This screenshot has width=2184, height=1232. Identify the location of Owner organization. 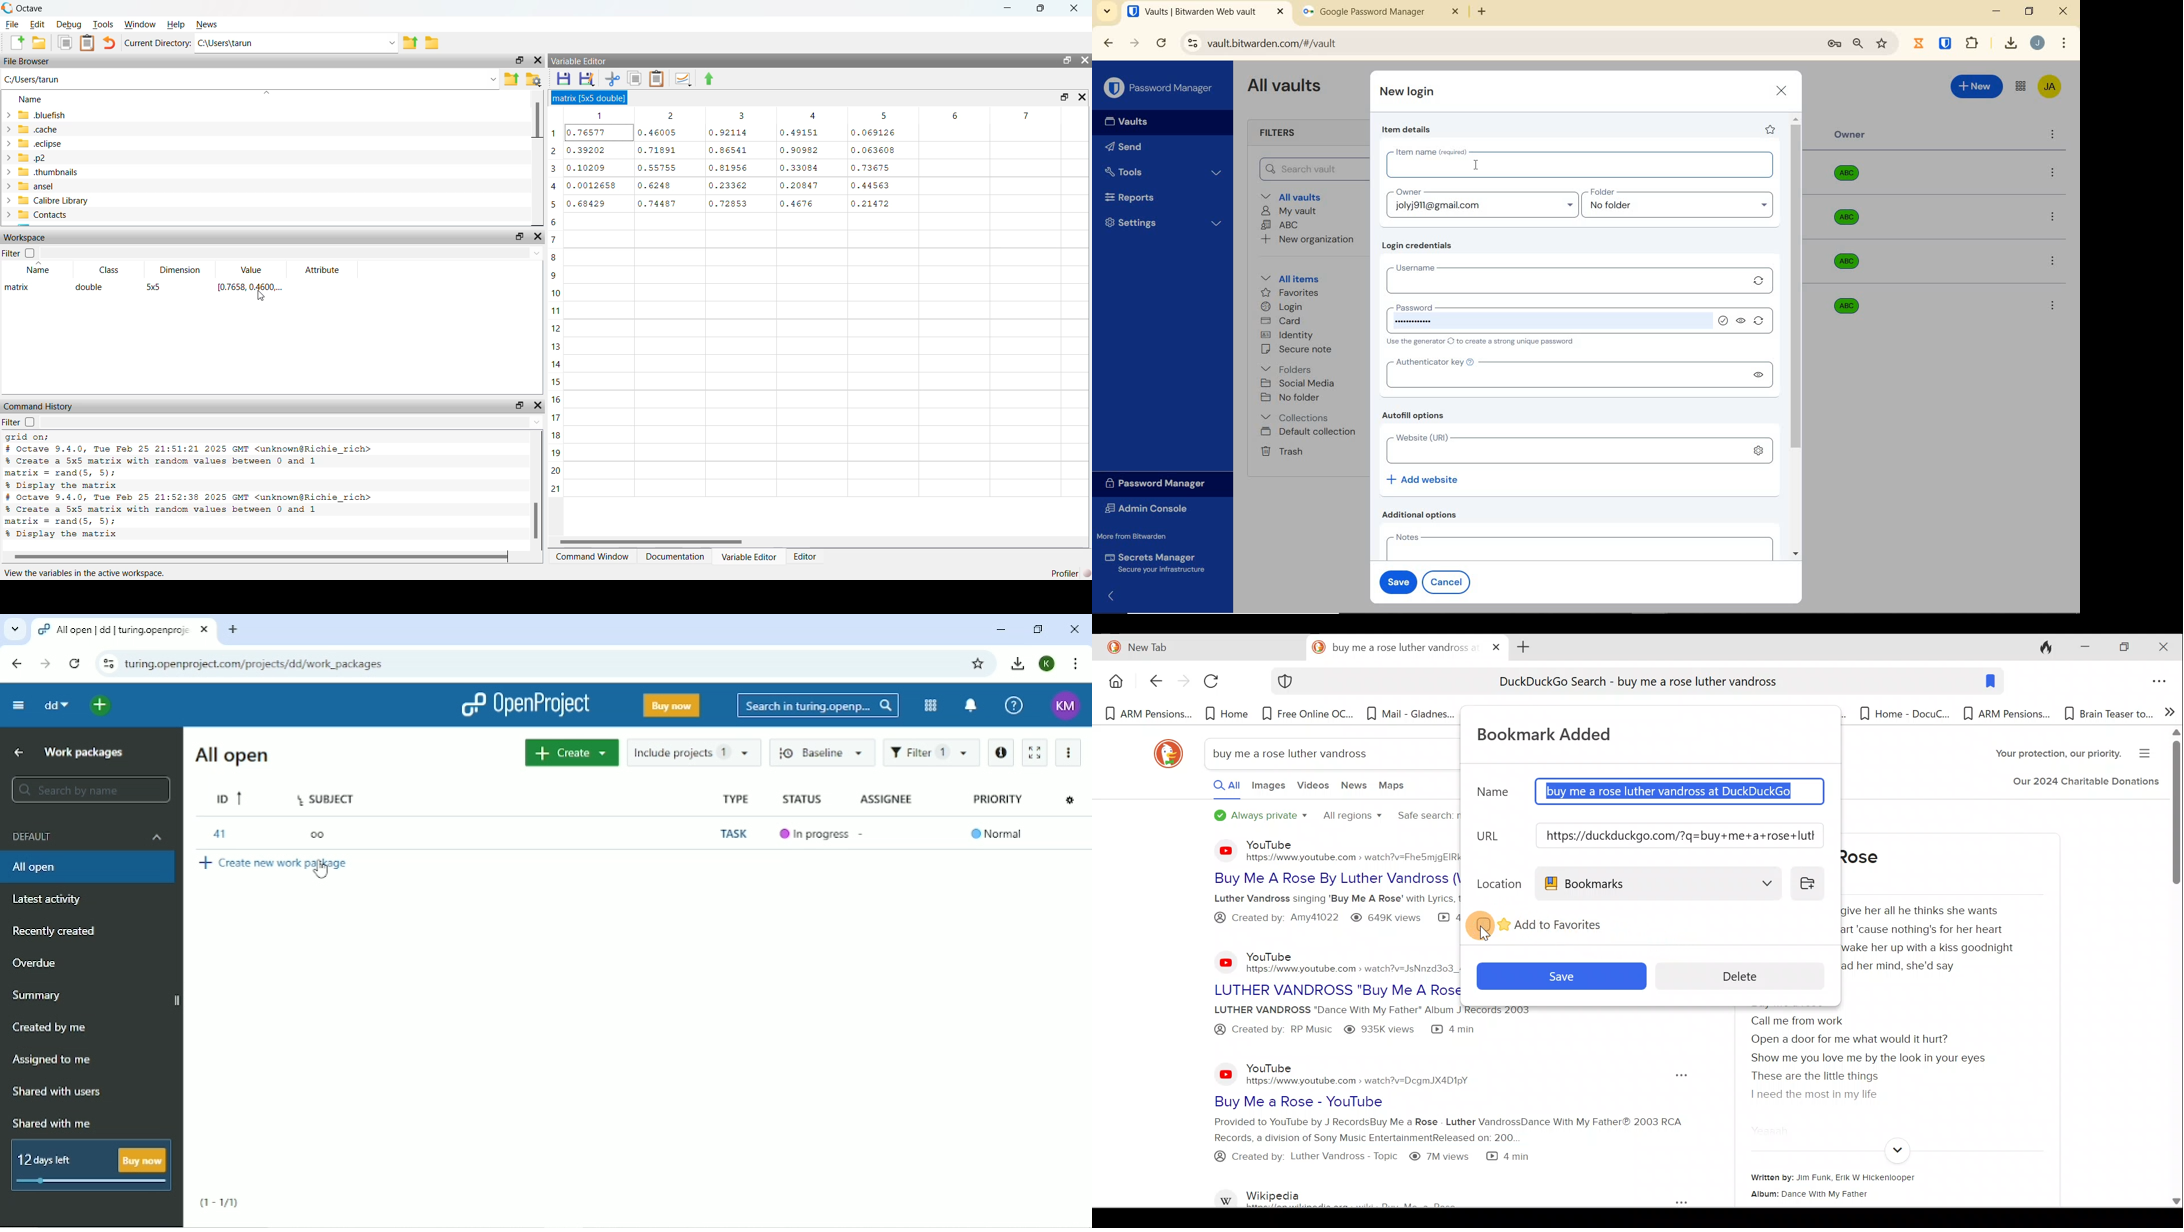
(1851, 178).